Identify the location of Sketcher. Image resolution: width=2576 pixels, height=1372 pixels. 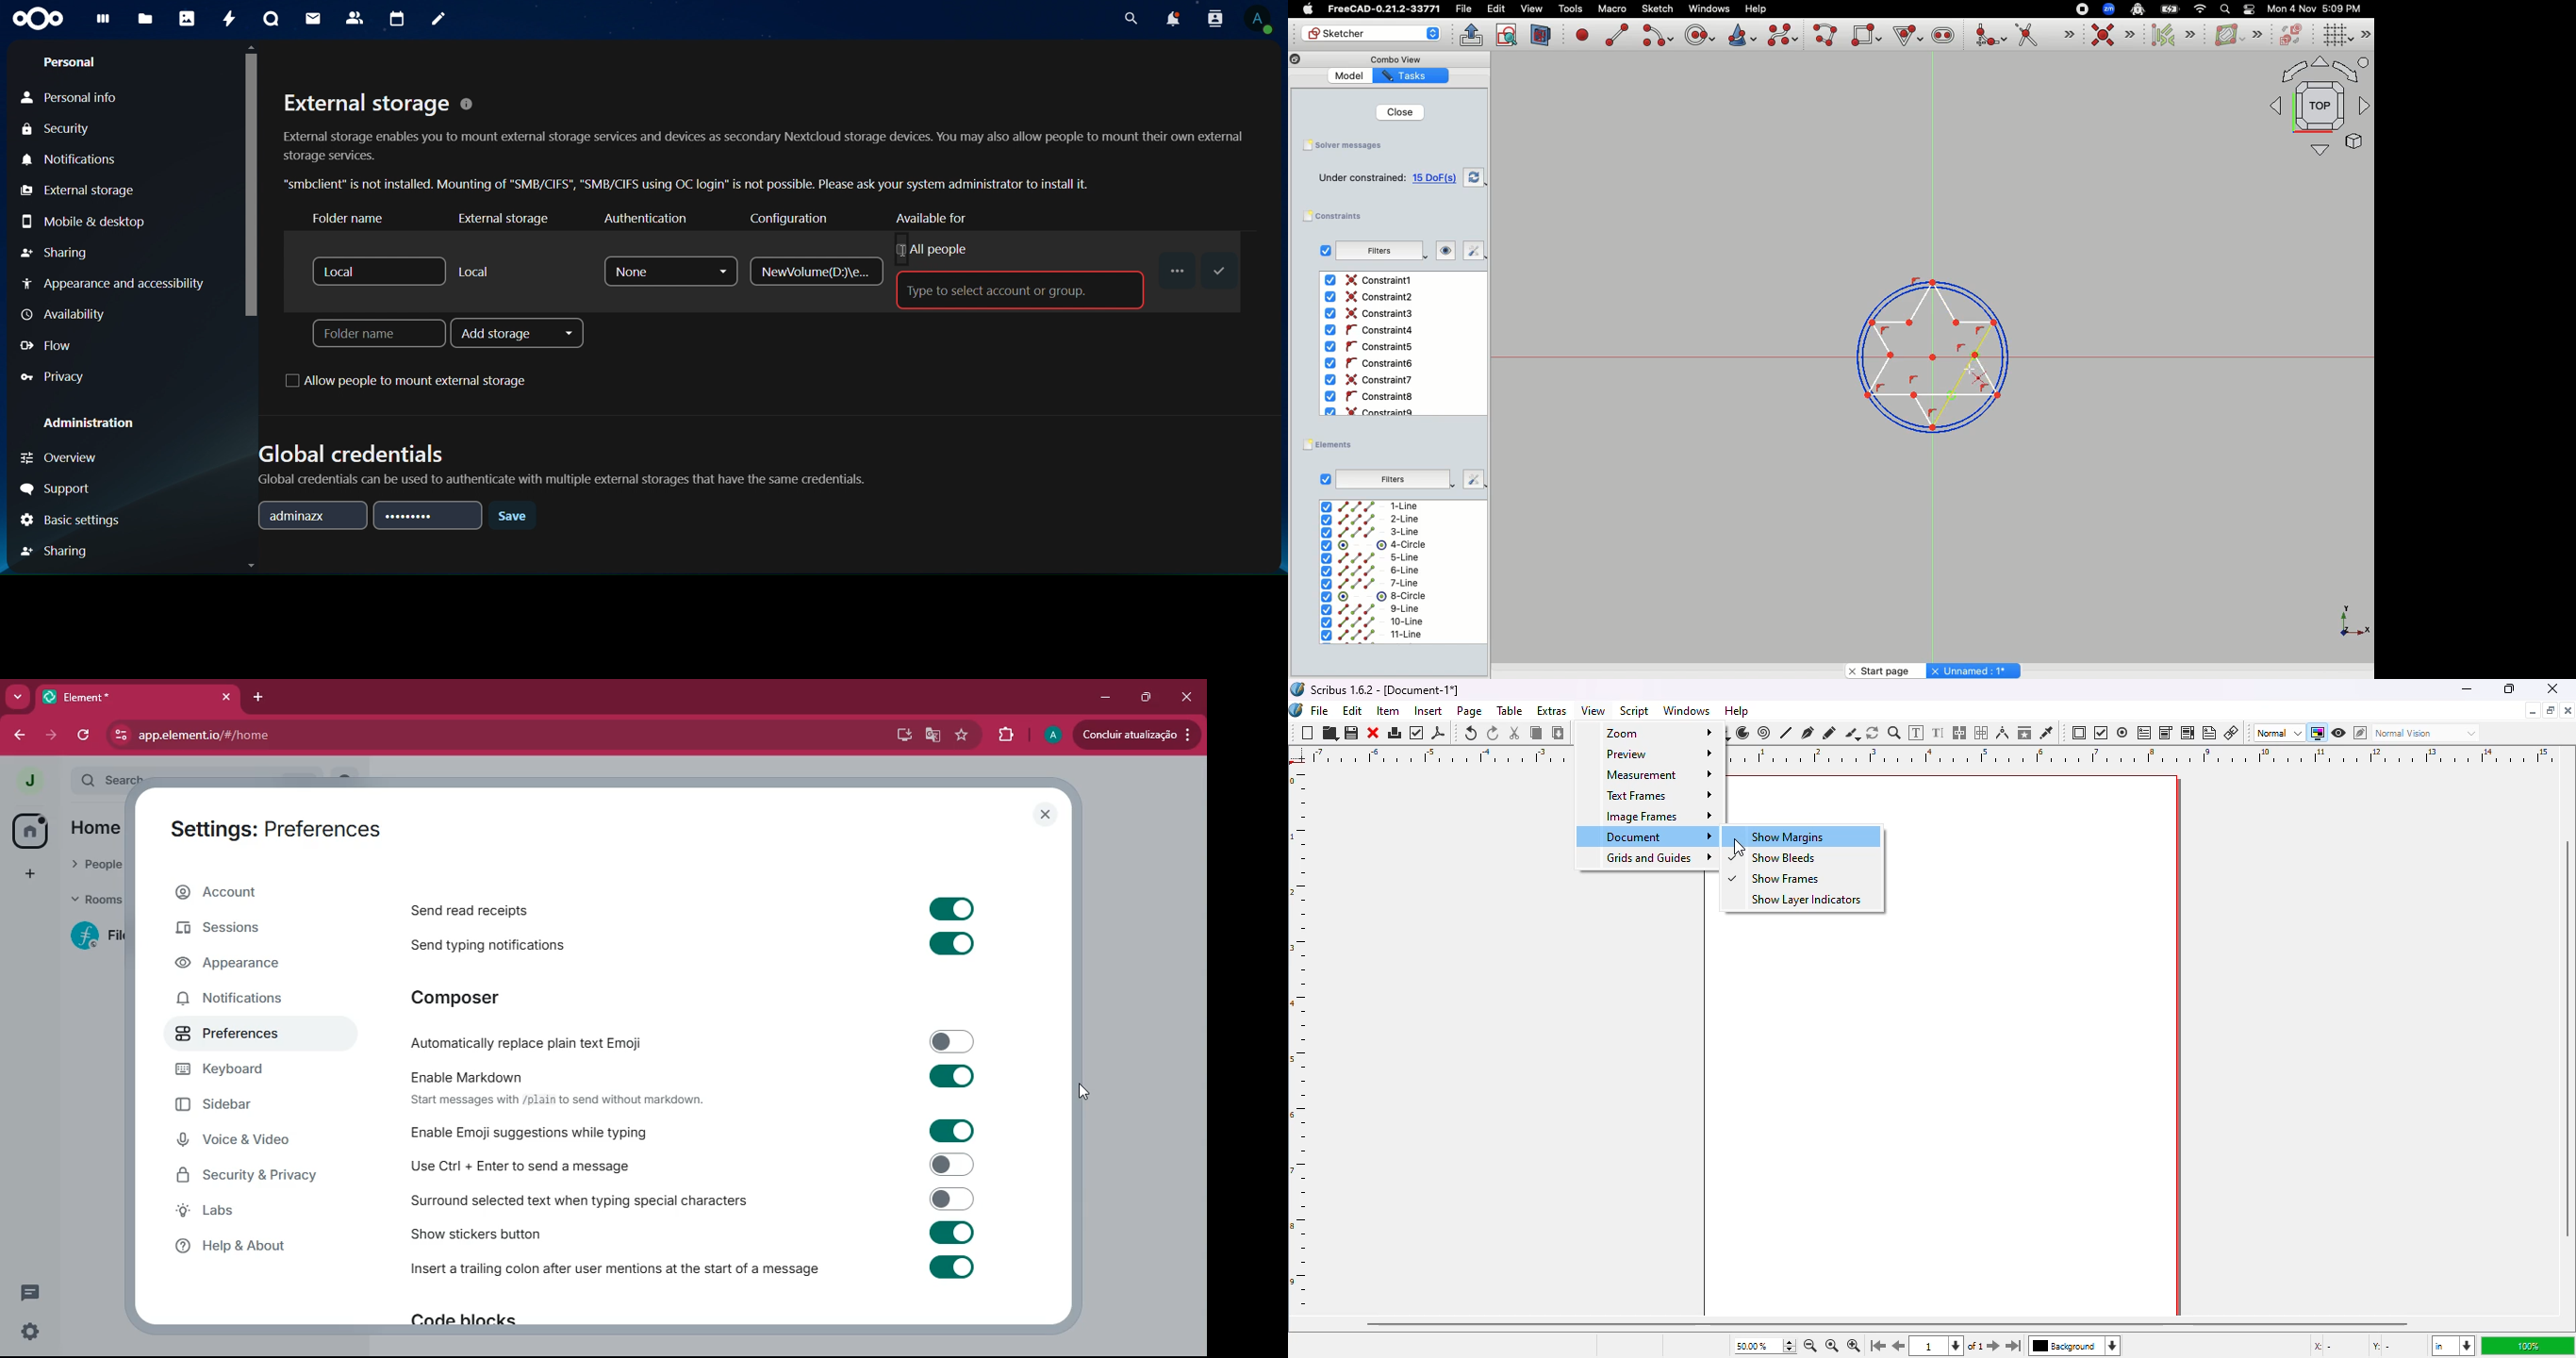
(1362, 34).